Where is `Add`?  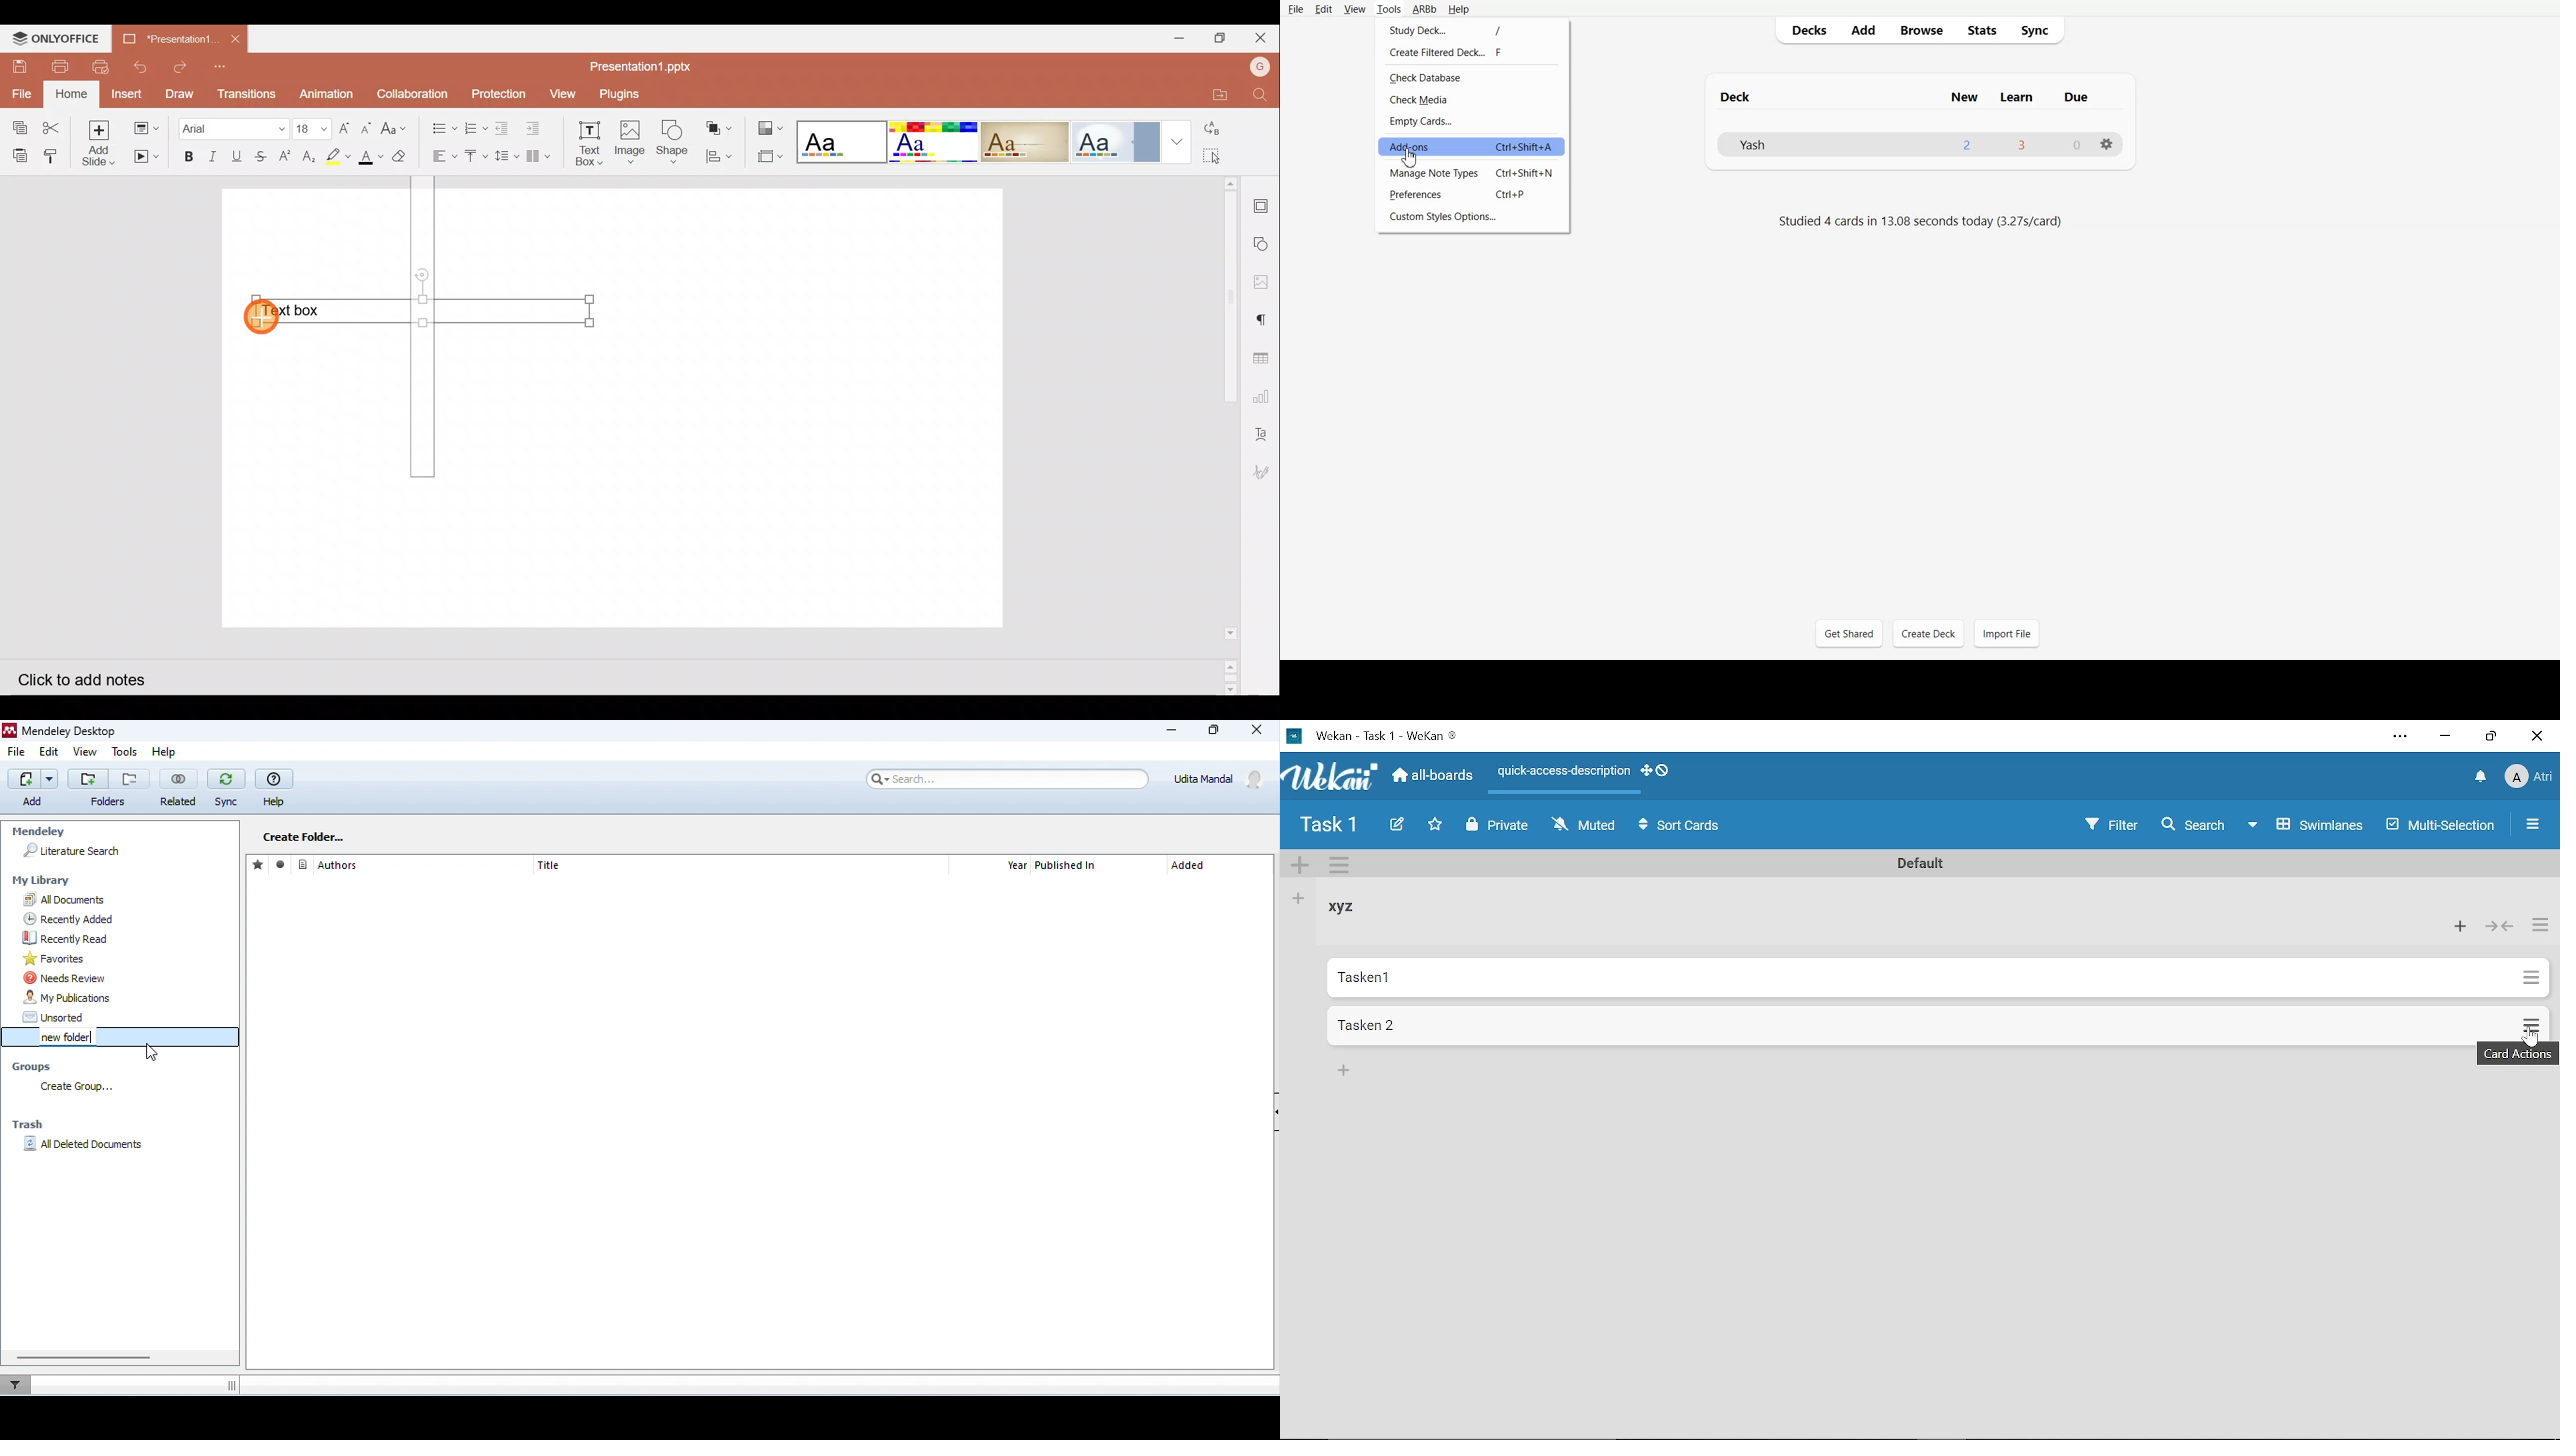
Add is located at coordinates (1863, 30).